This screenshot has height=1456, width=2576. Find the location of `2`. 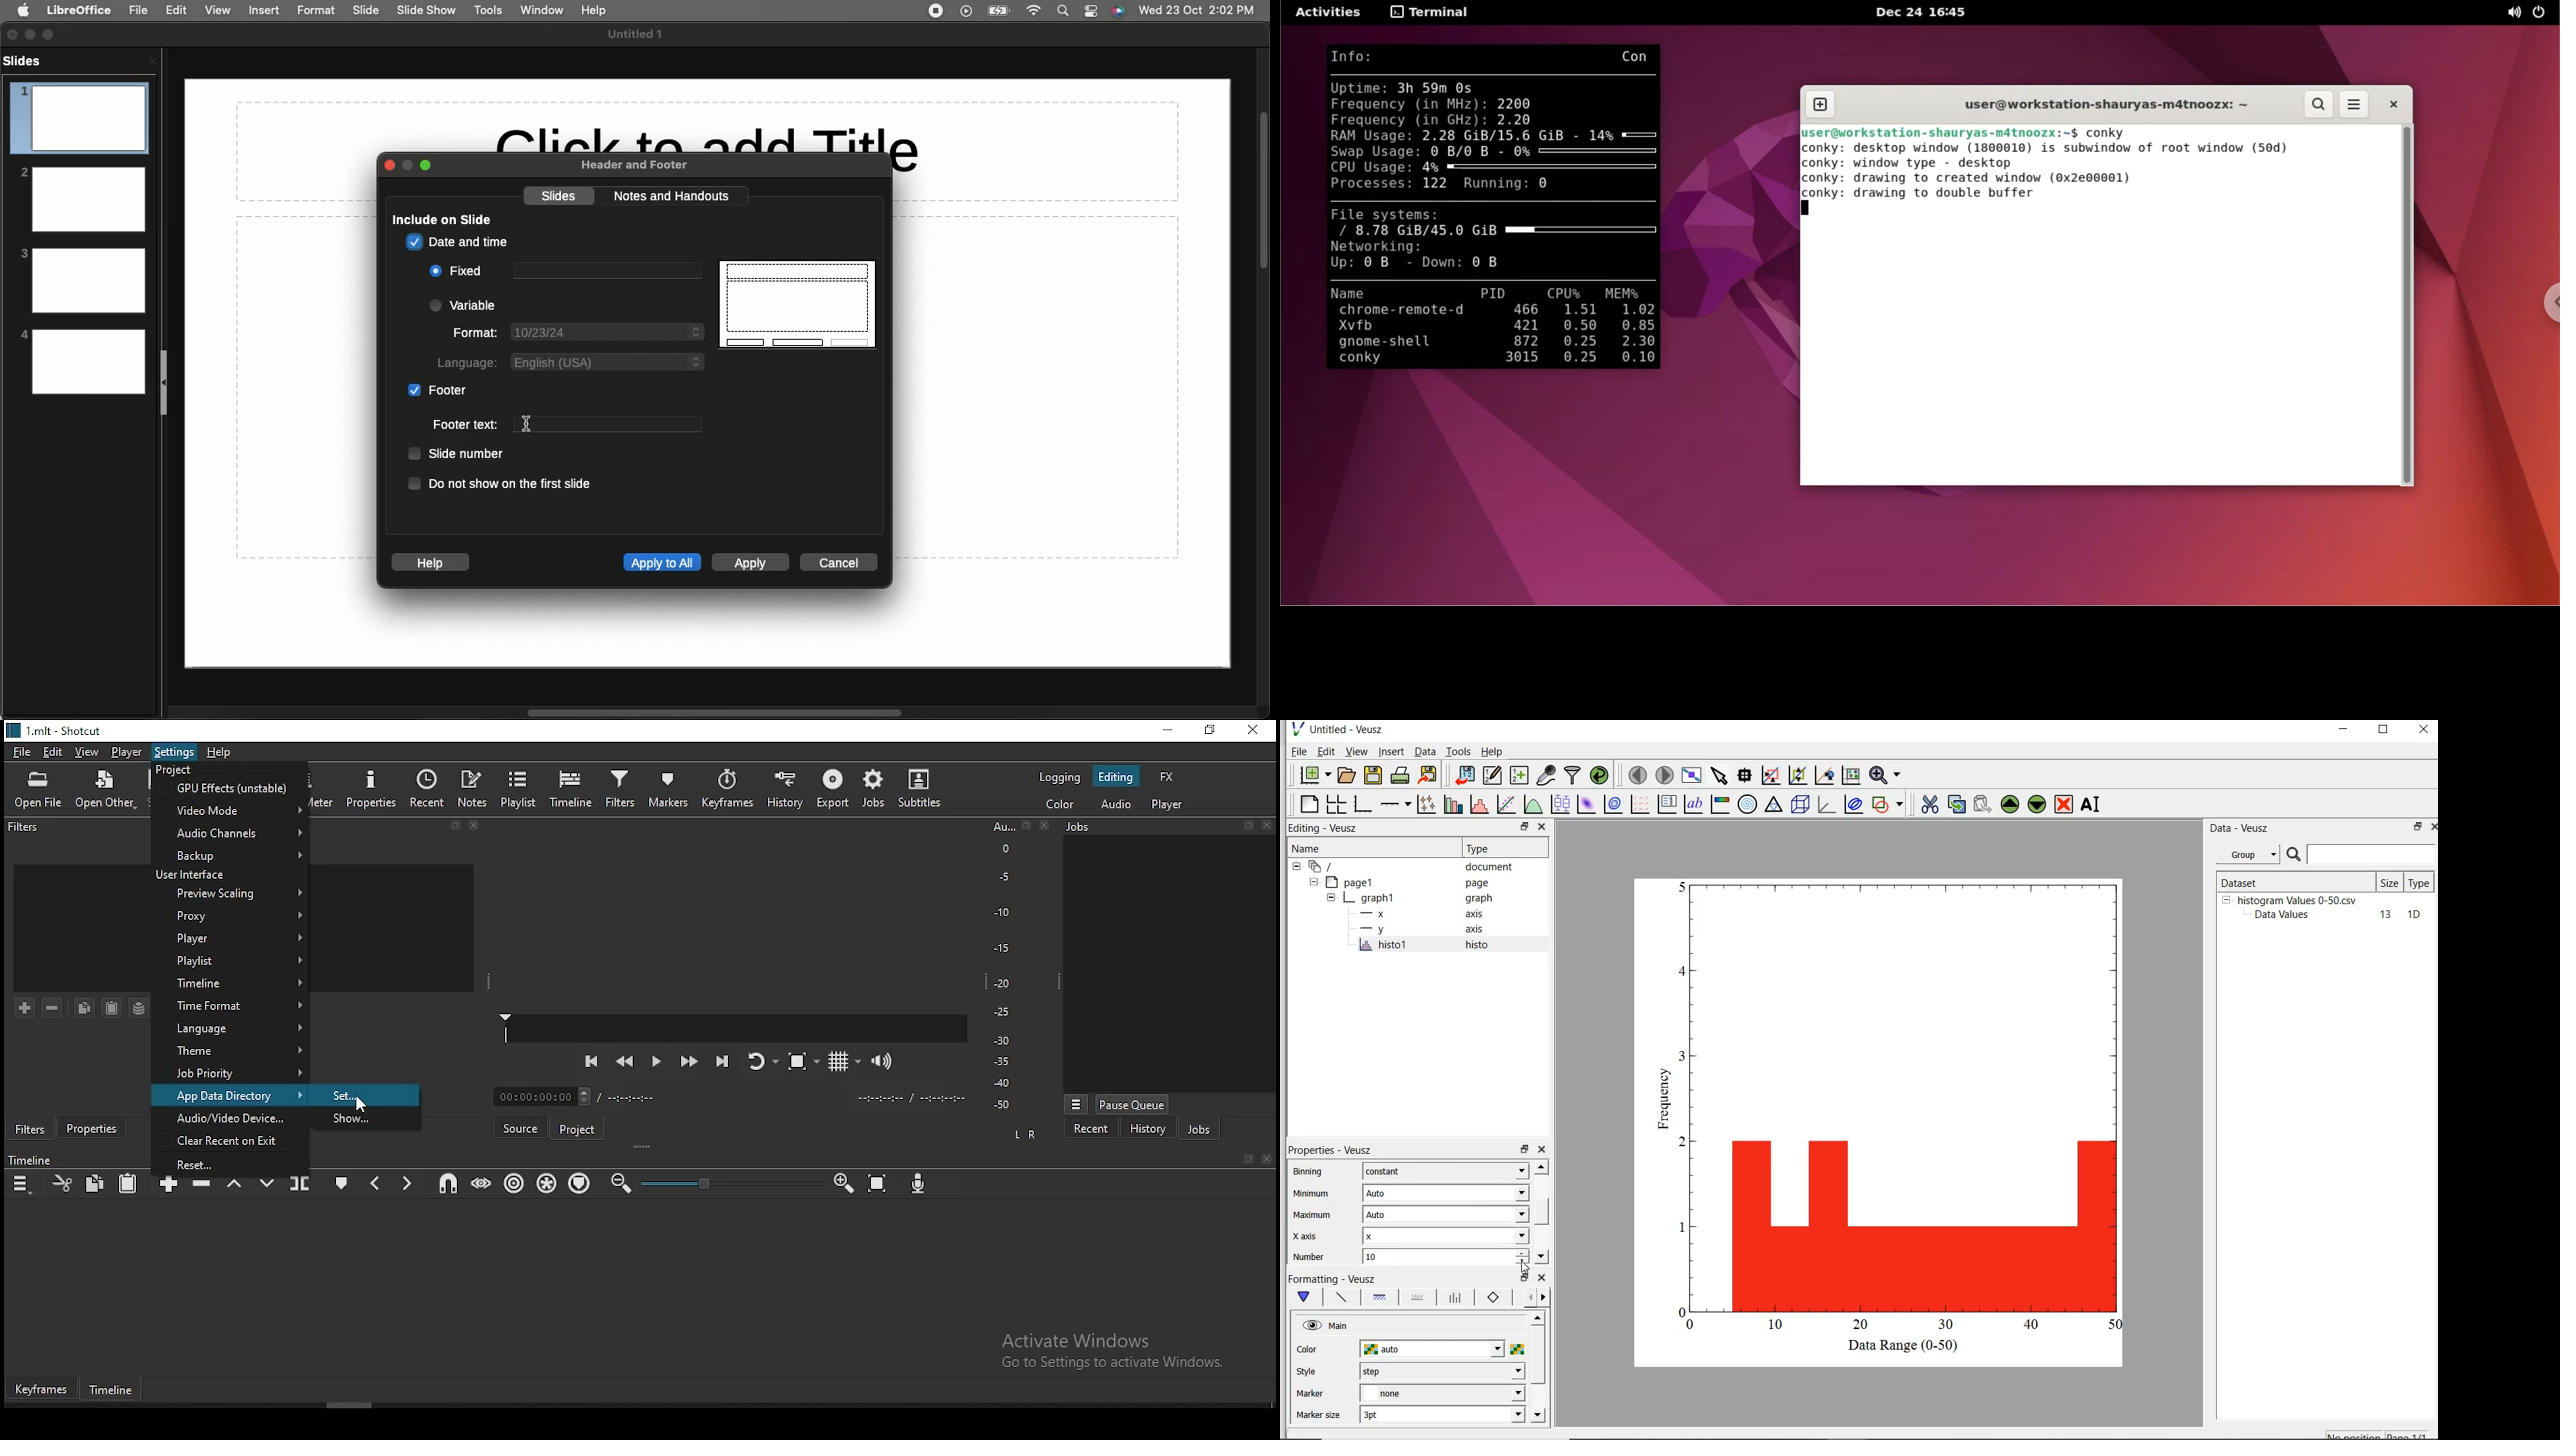

2 is located at coordinates (81, 198).